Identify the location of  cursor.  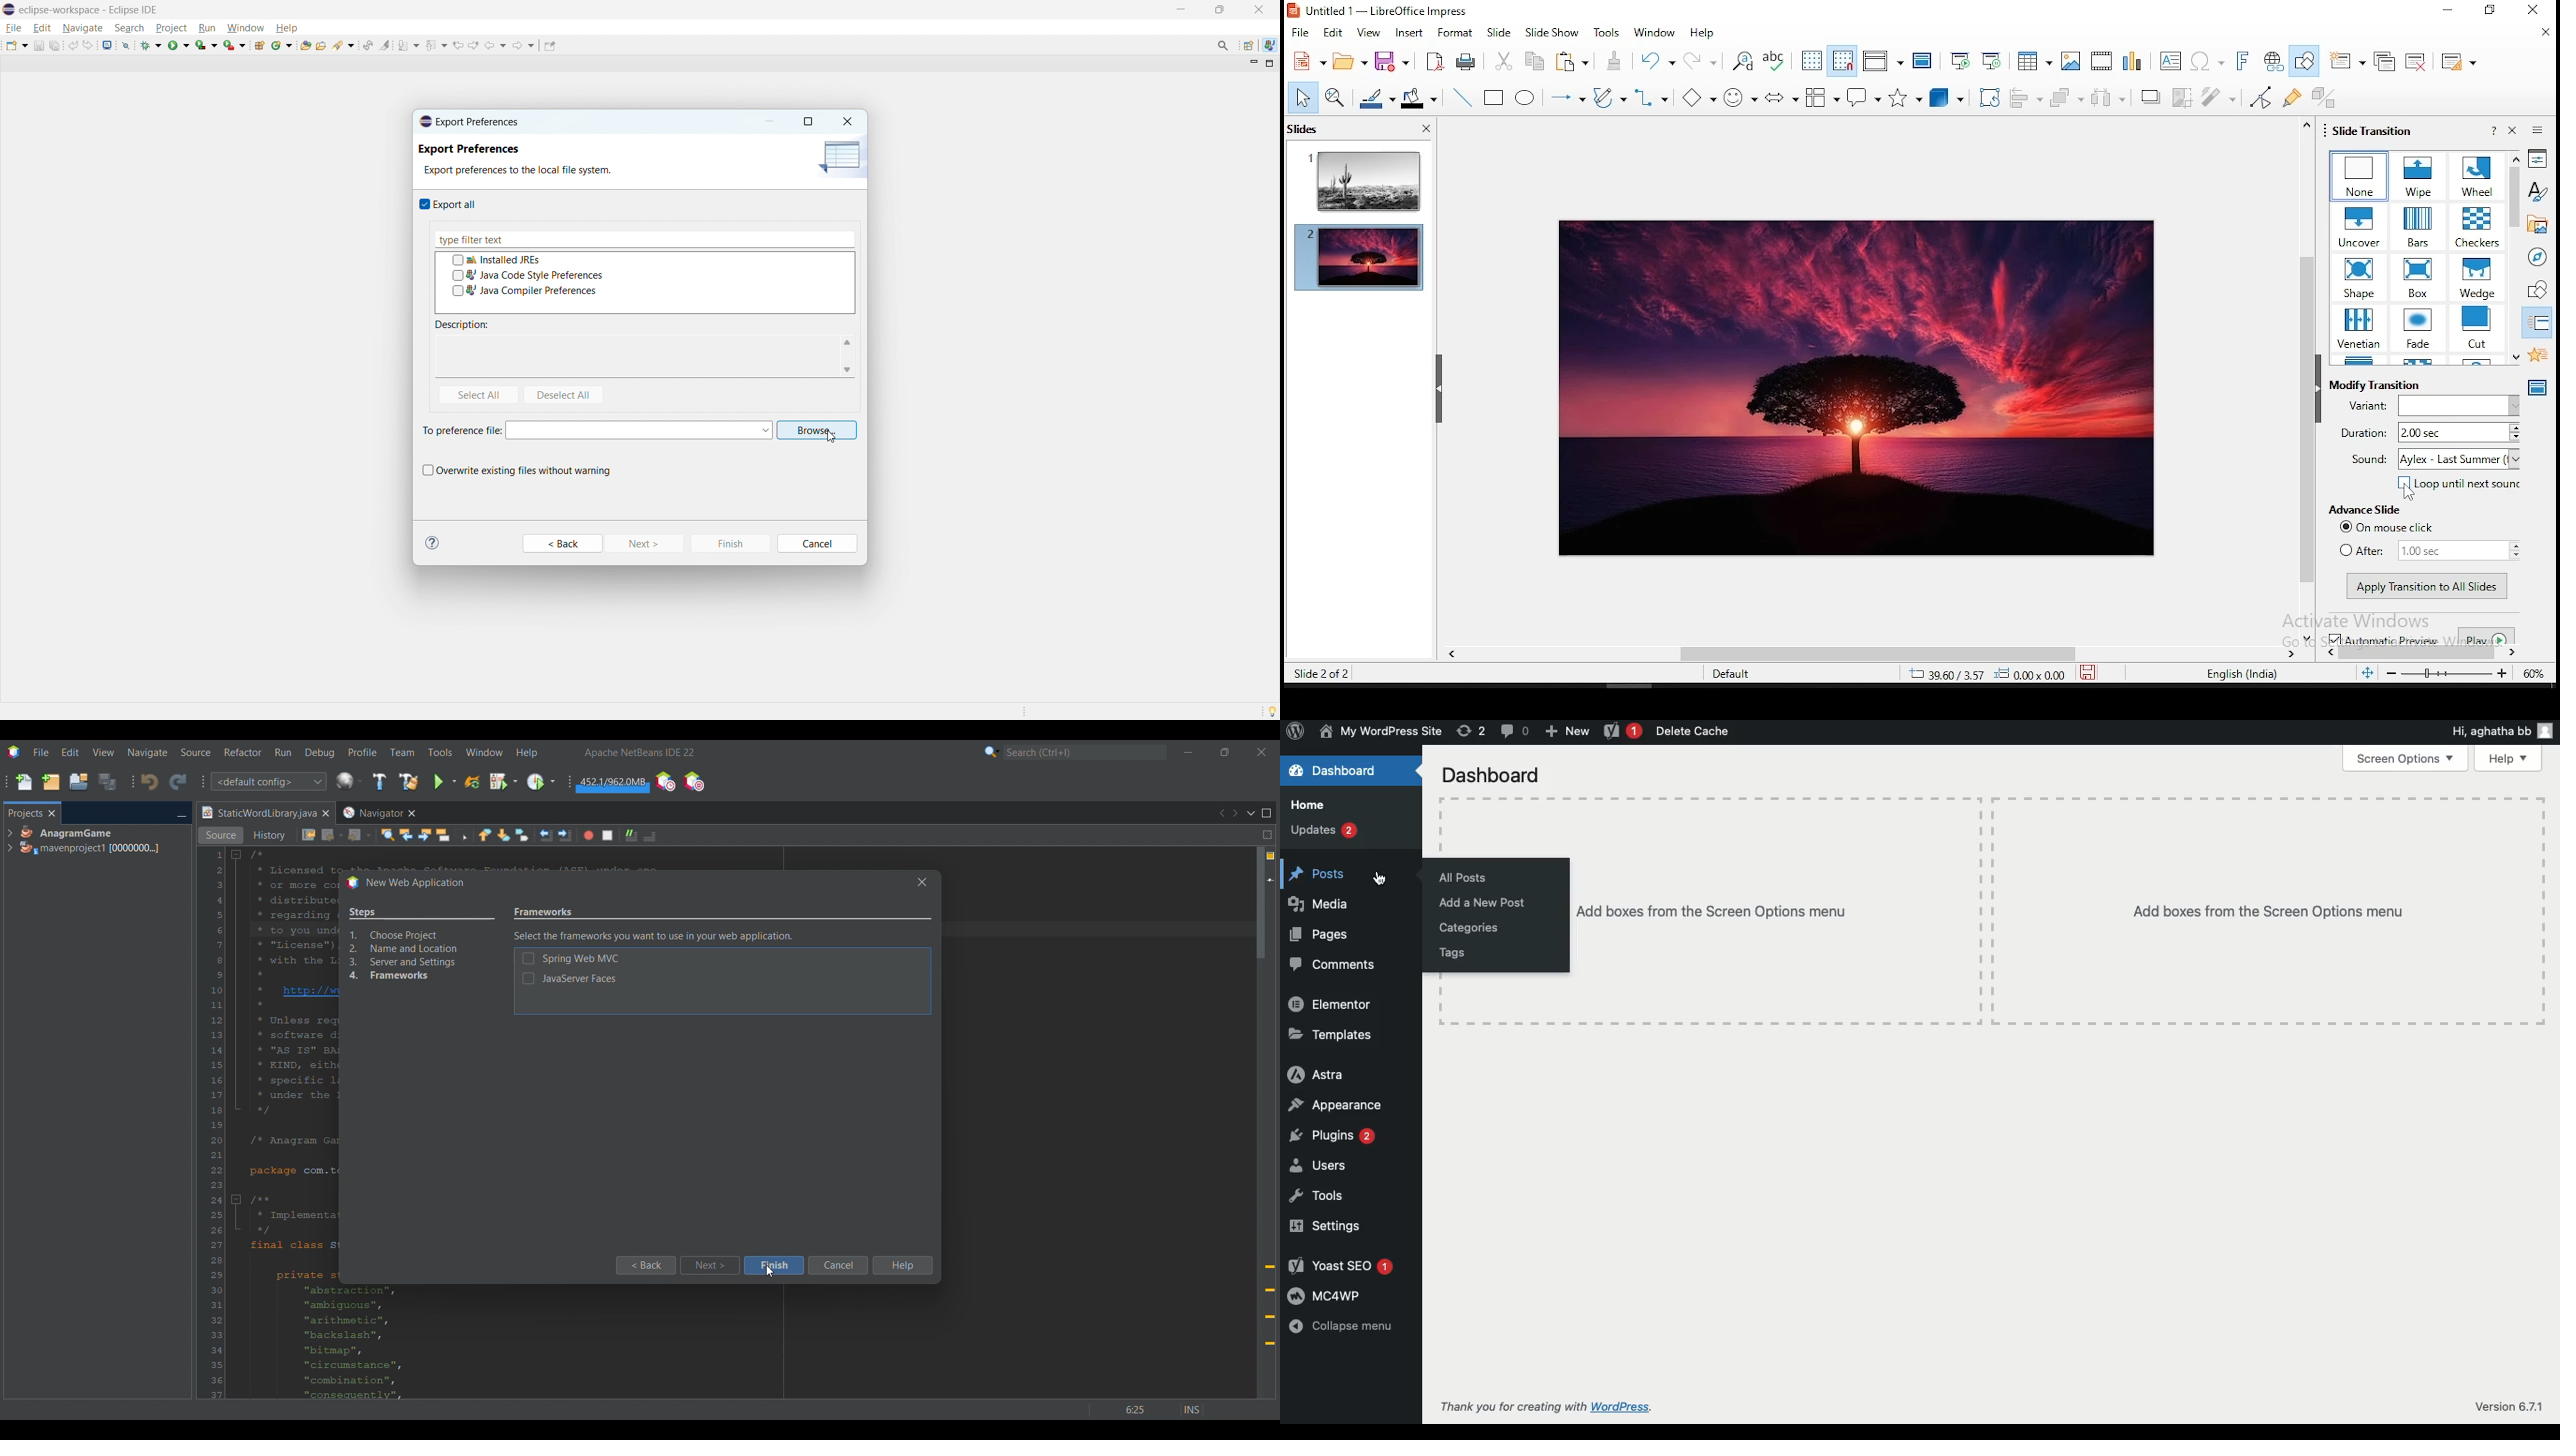
(1378, 878).